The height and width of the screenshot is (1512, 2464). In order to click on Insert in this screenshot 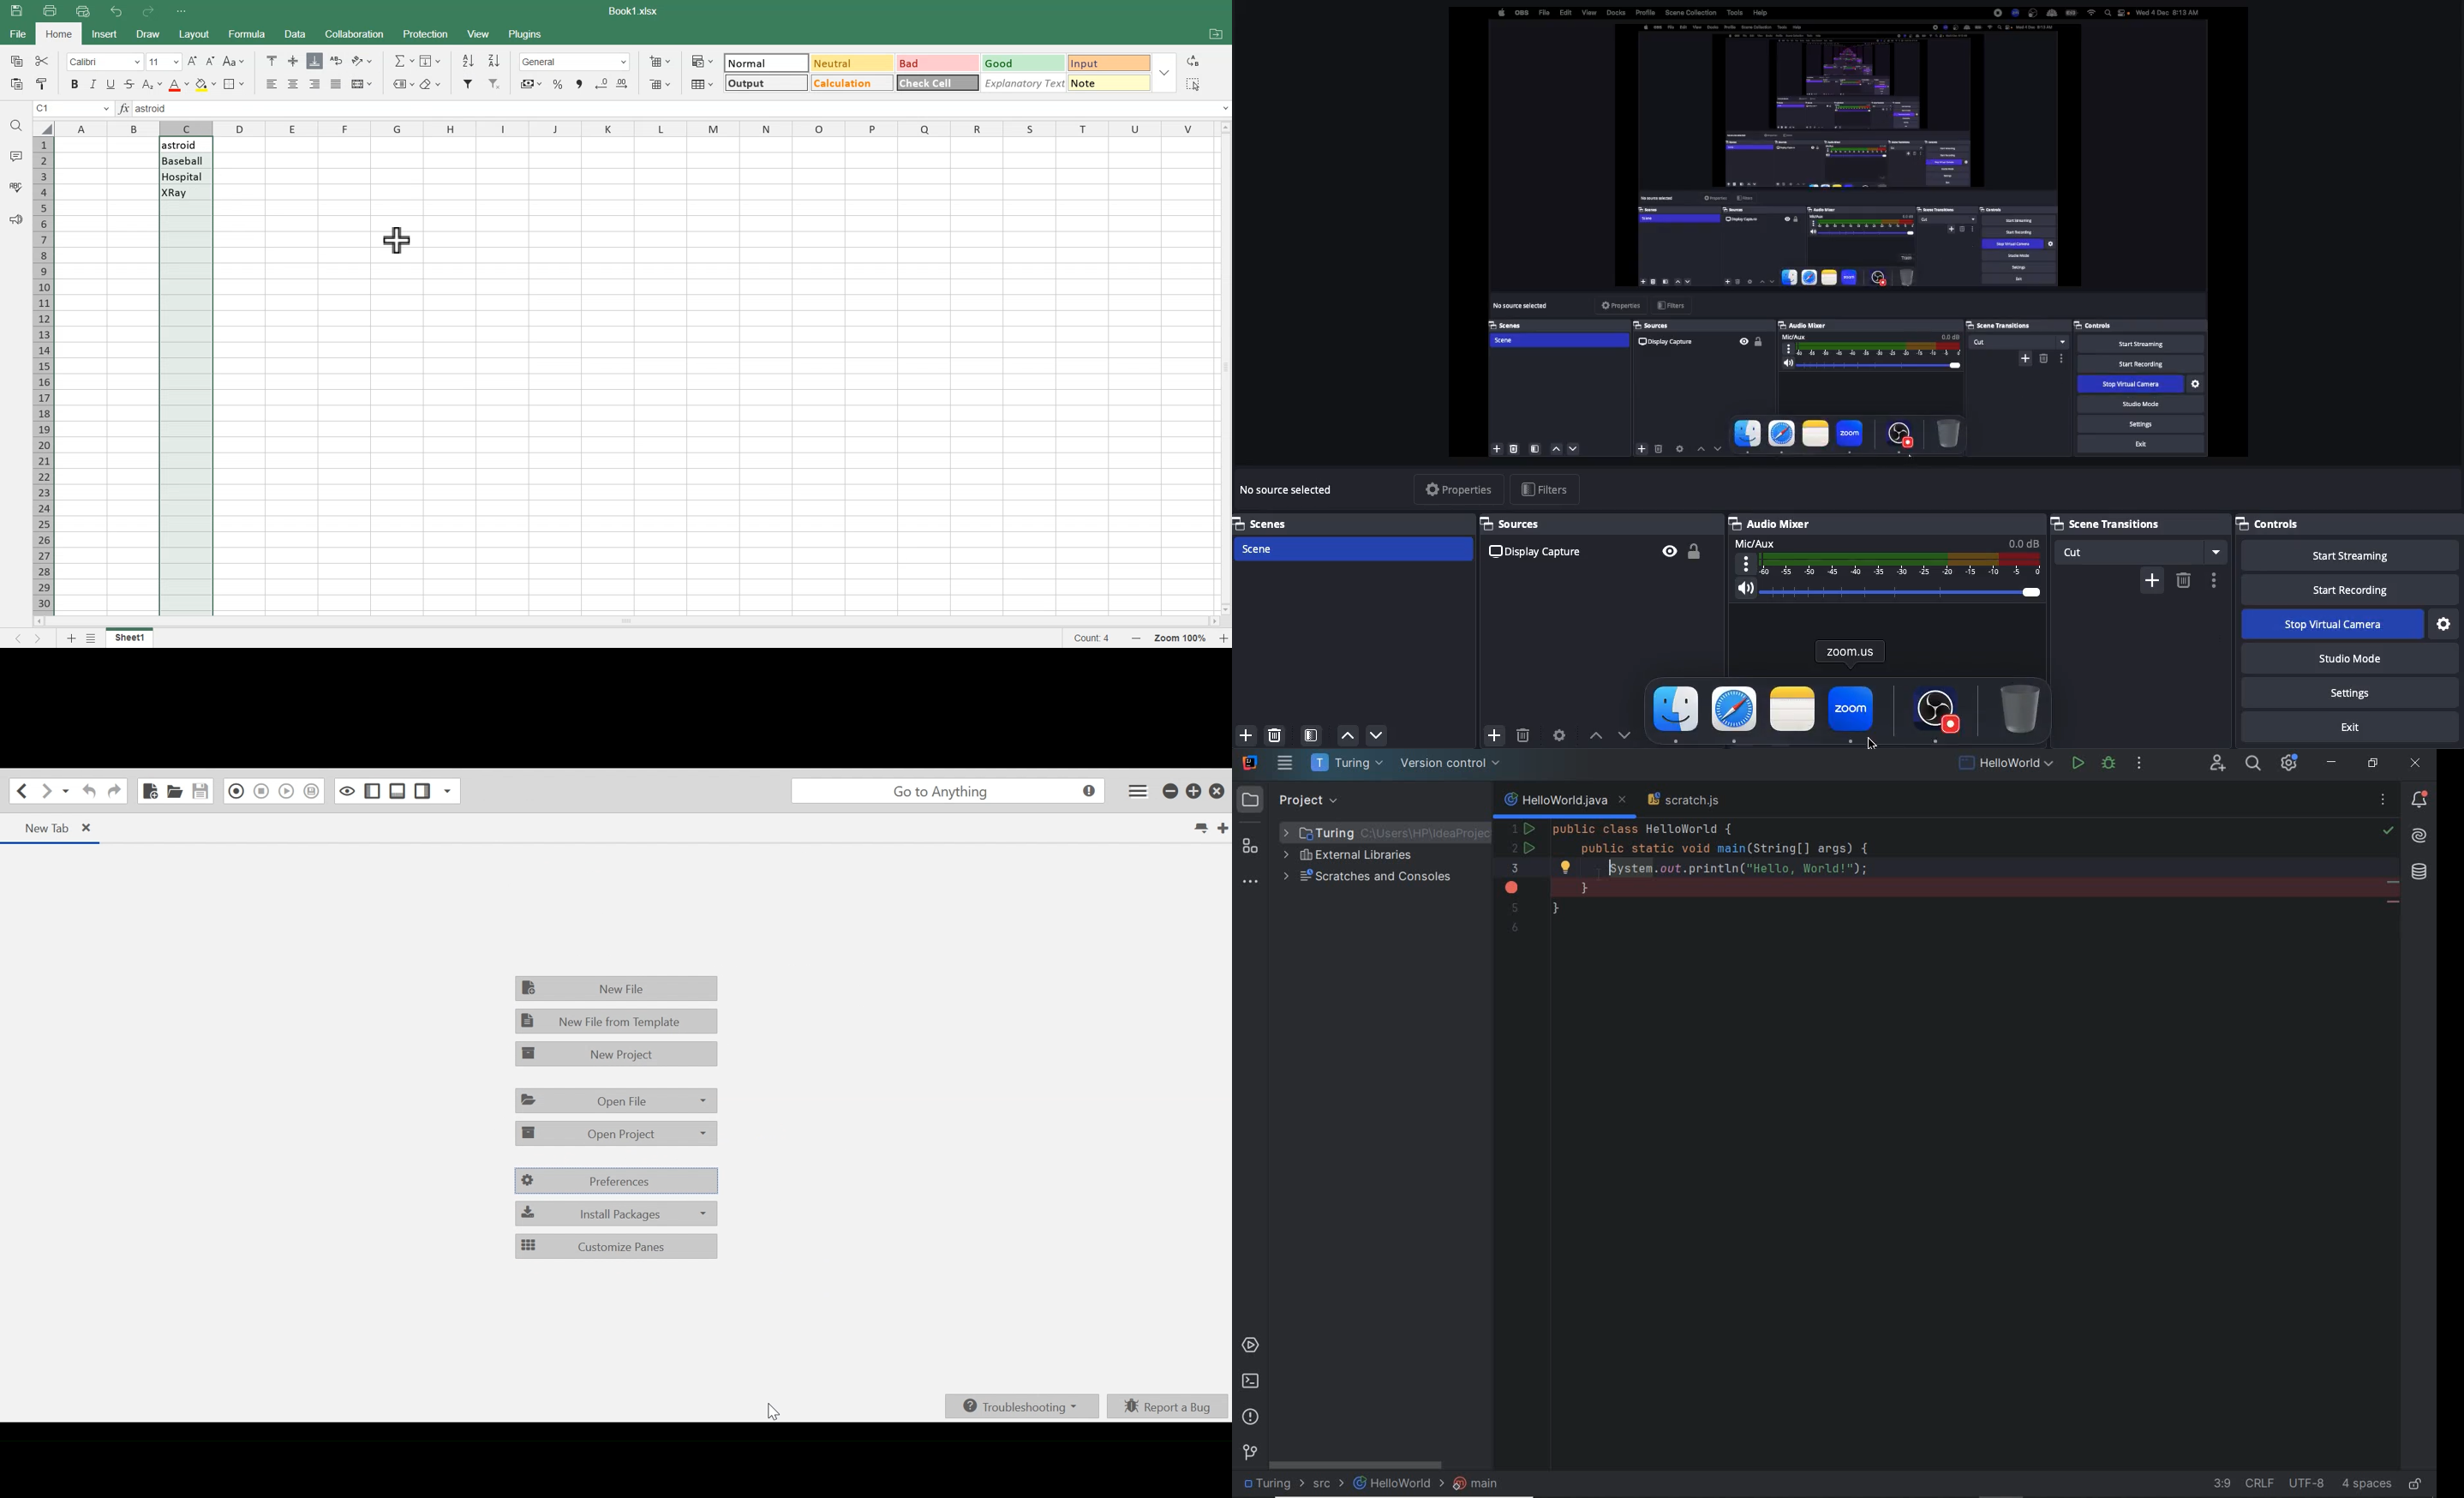, I will do `click(105, 34)`.